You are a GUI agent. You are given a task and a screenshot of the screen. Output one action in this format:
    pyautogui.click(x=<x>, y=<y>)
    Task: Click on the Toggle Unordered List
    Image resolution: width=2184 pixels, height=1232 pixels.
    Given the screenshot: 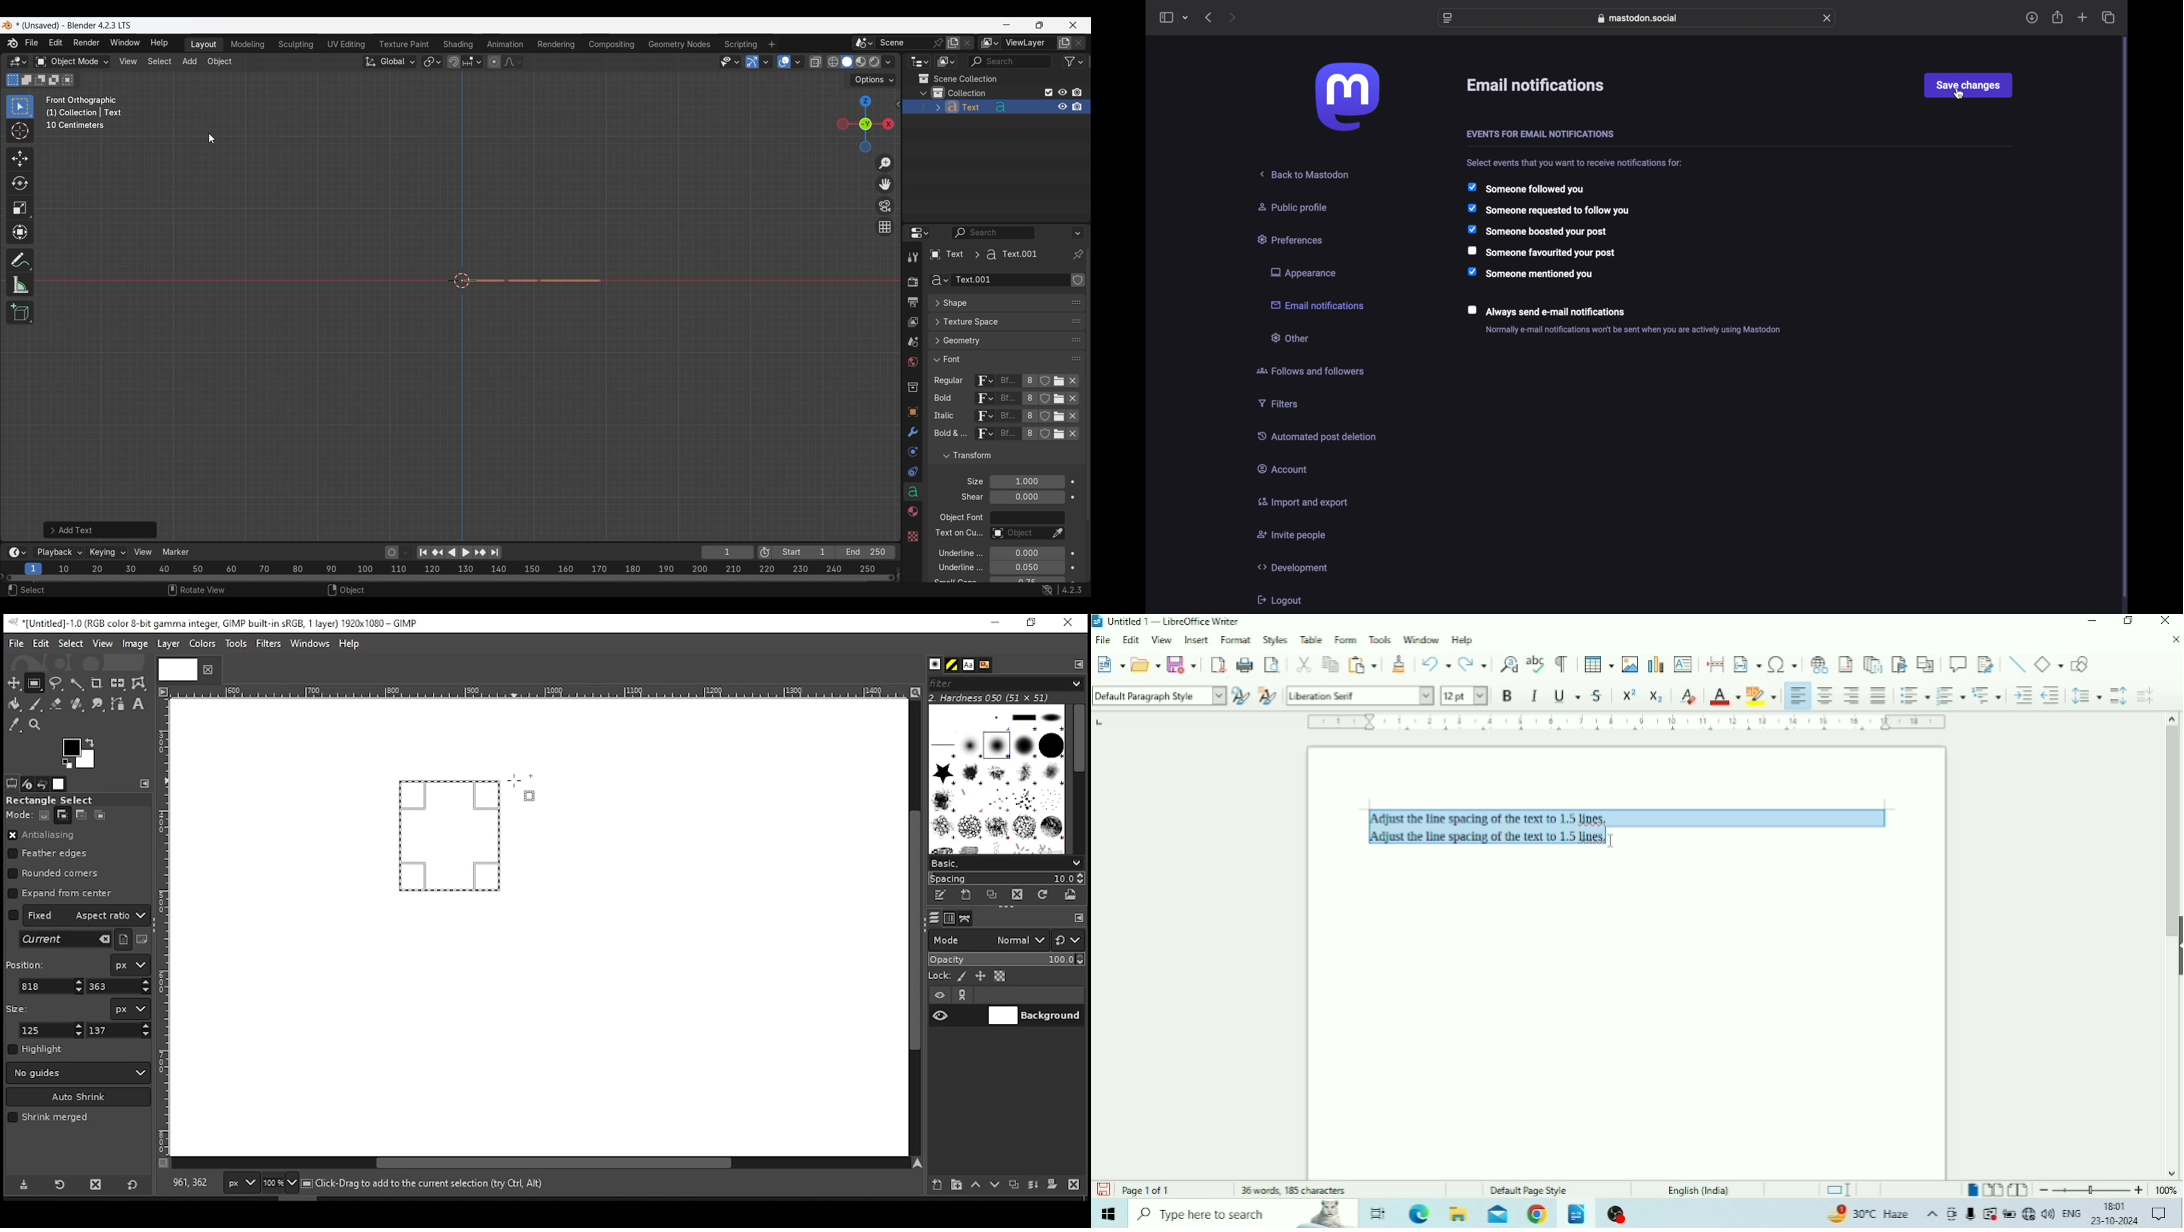 What is the action you would take?
    pyautogui.click(x=1913, y=693)
    